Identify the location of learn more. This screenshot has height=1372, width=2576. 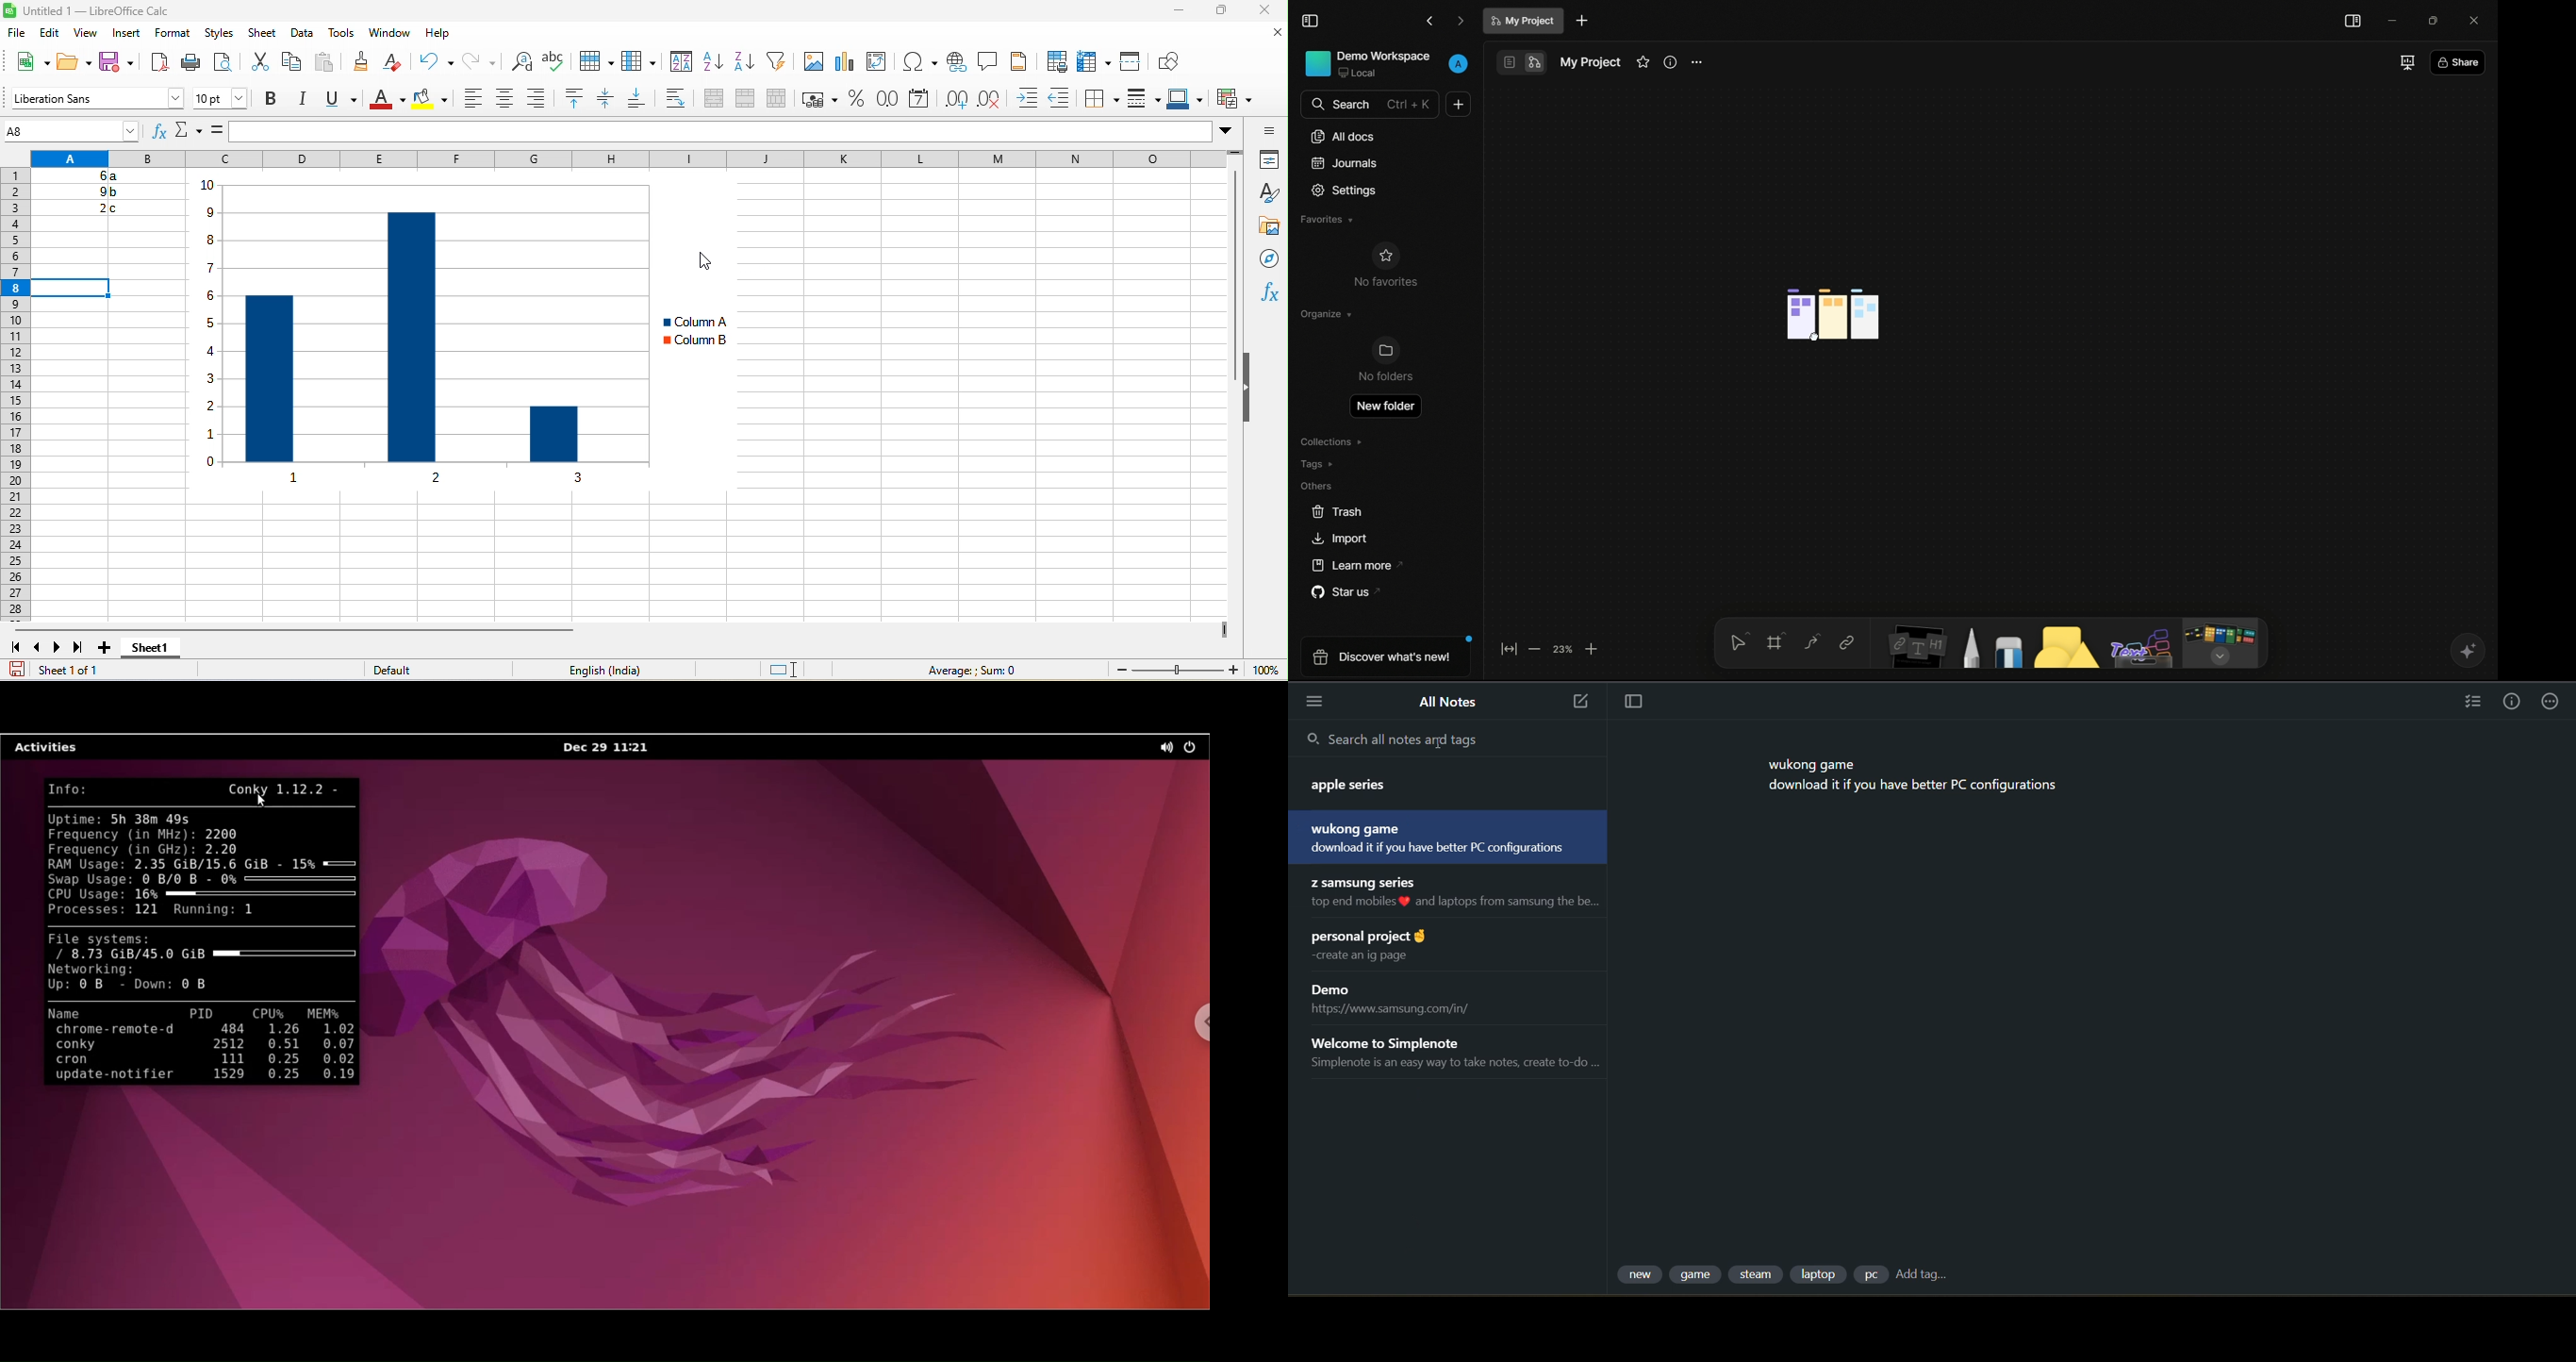
(1360, 566).